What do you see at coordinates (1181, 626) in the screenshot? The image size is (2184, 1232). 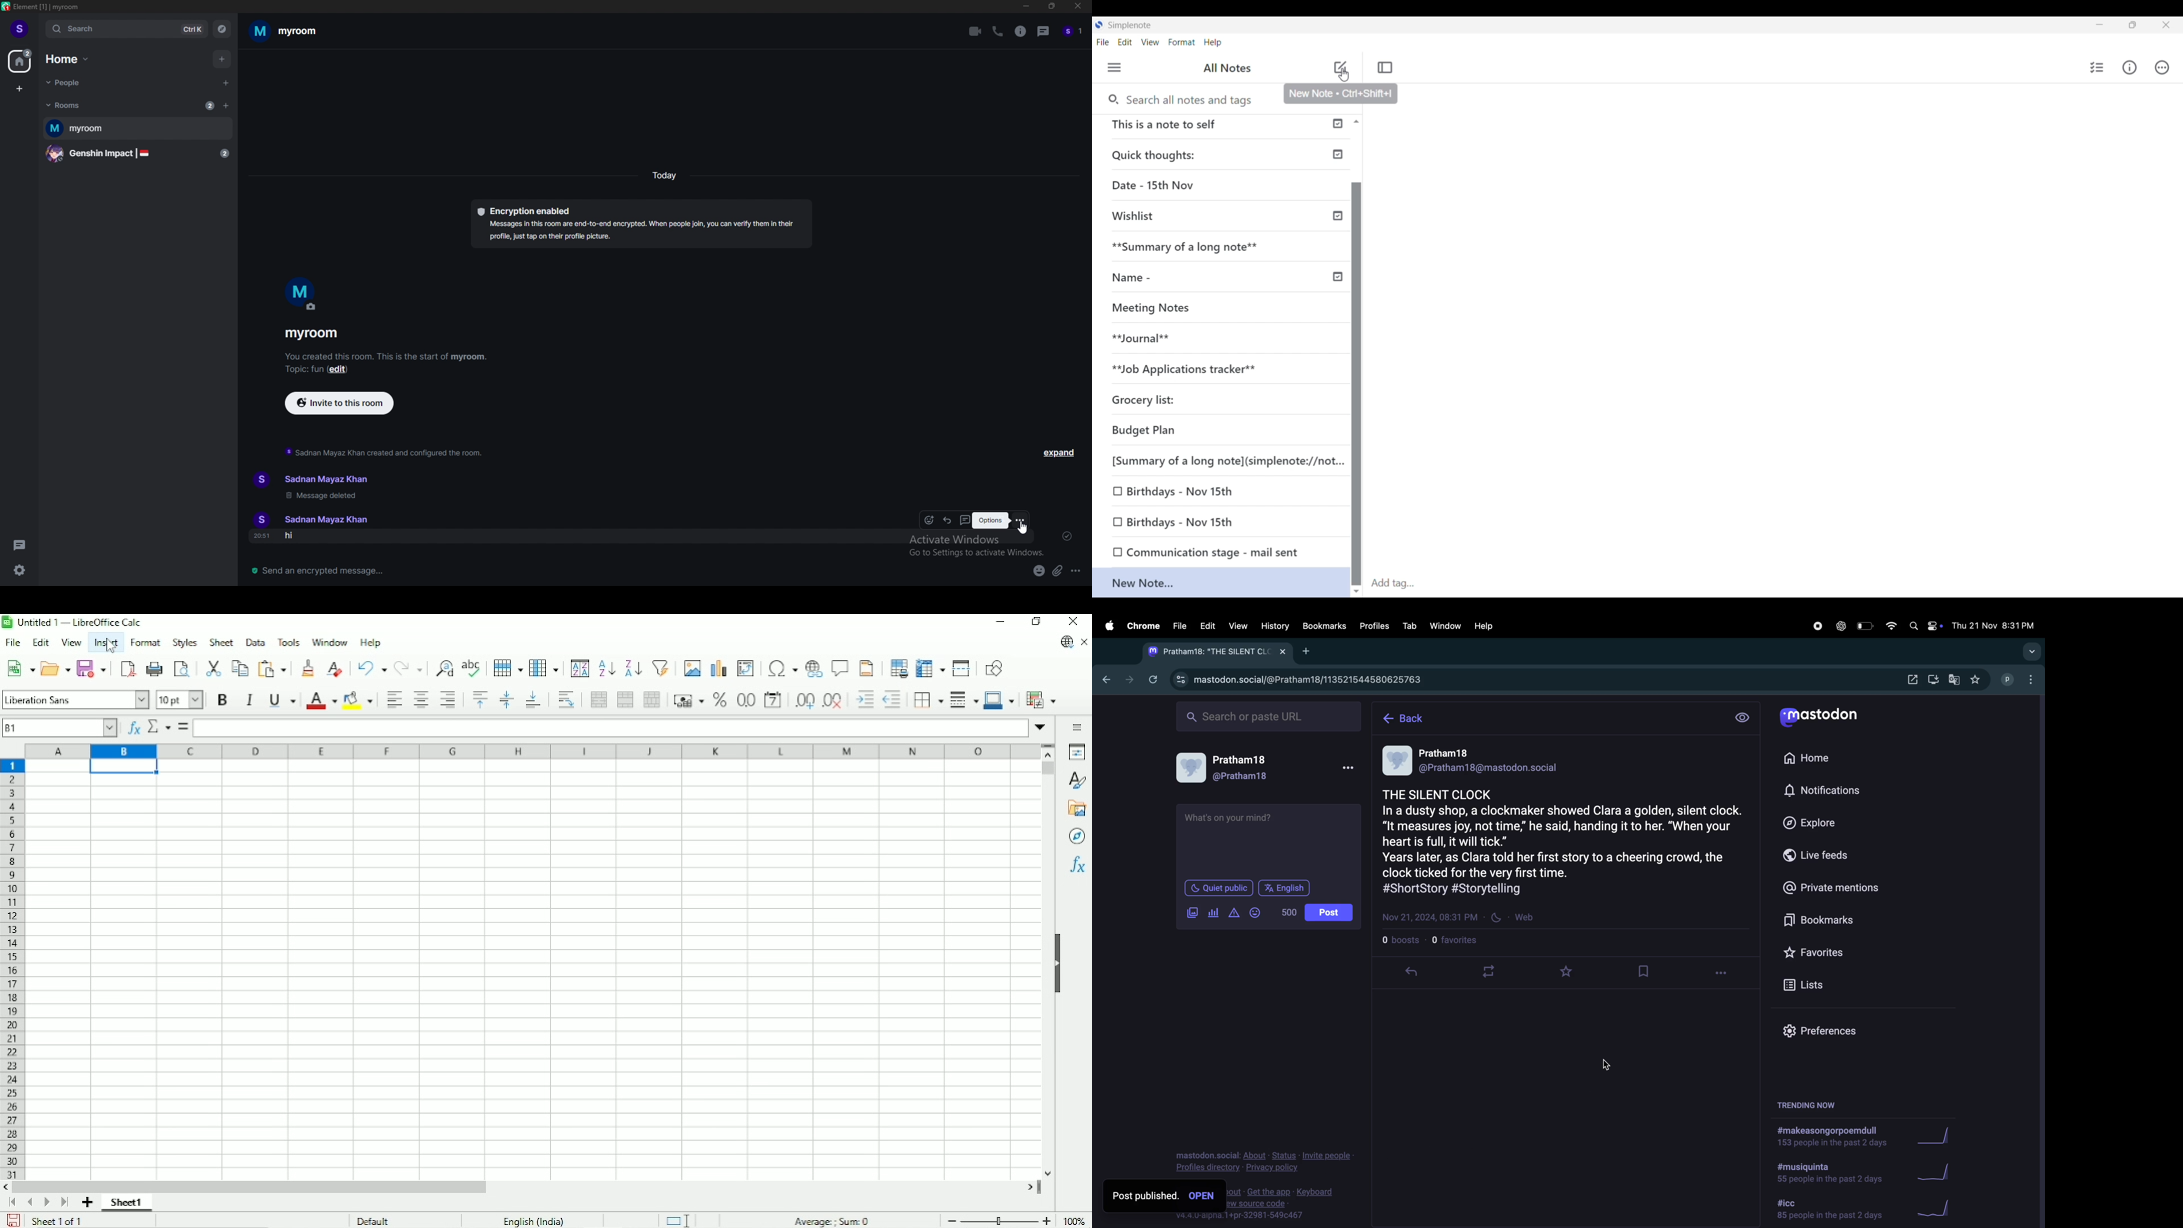 I see `file` at bounding box center [1181, 626].